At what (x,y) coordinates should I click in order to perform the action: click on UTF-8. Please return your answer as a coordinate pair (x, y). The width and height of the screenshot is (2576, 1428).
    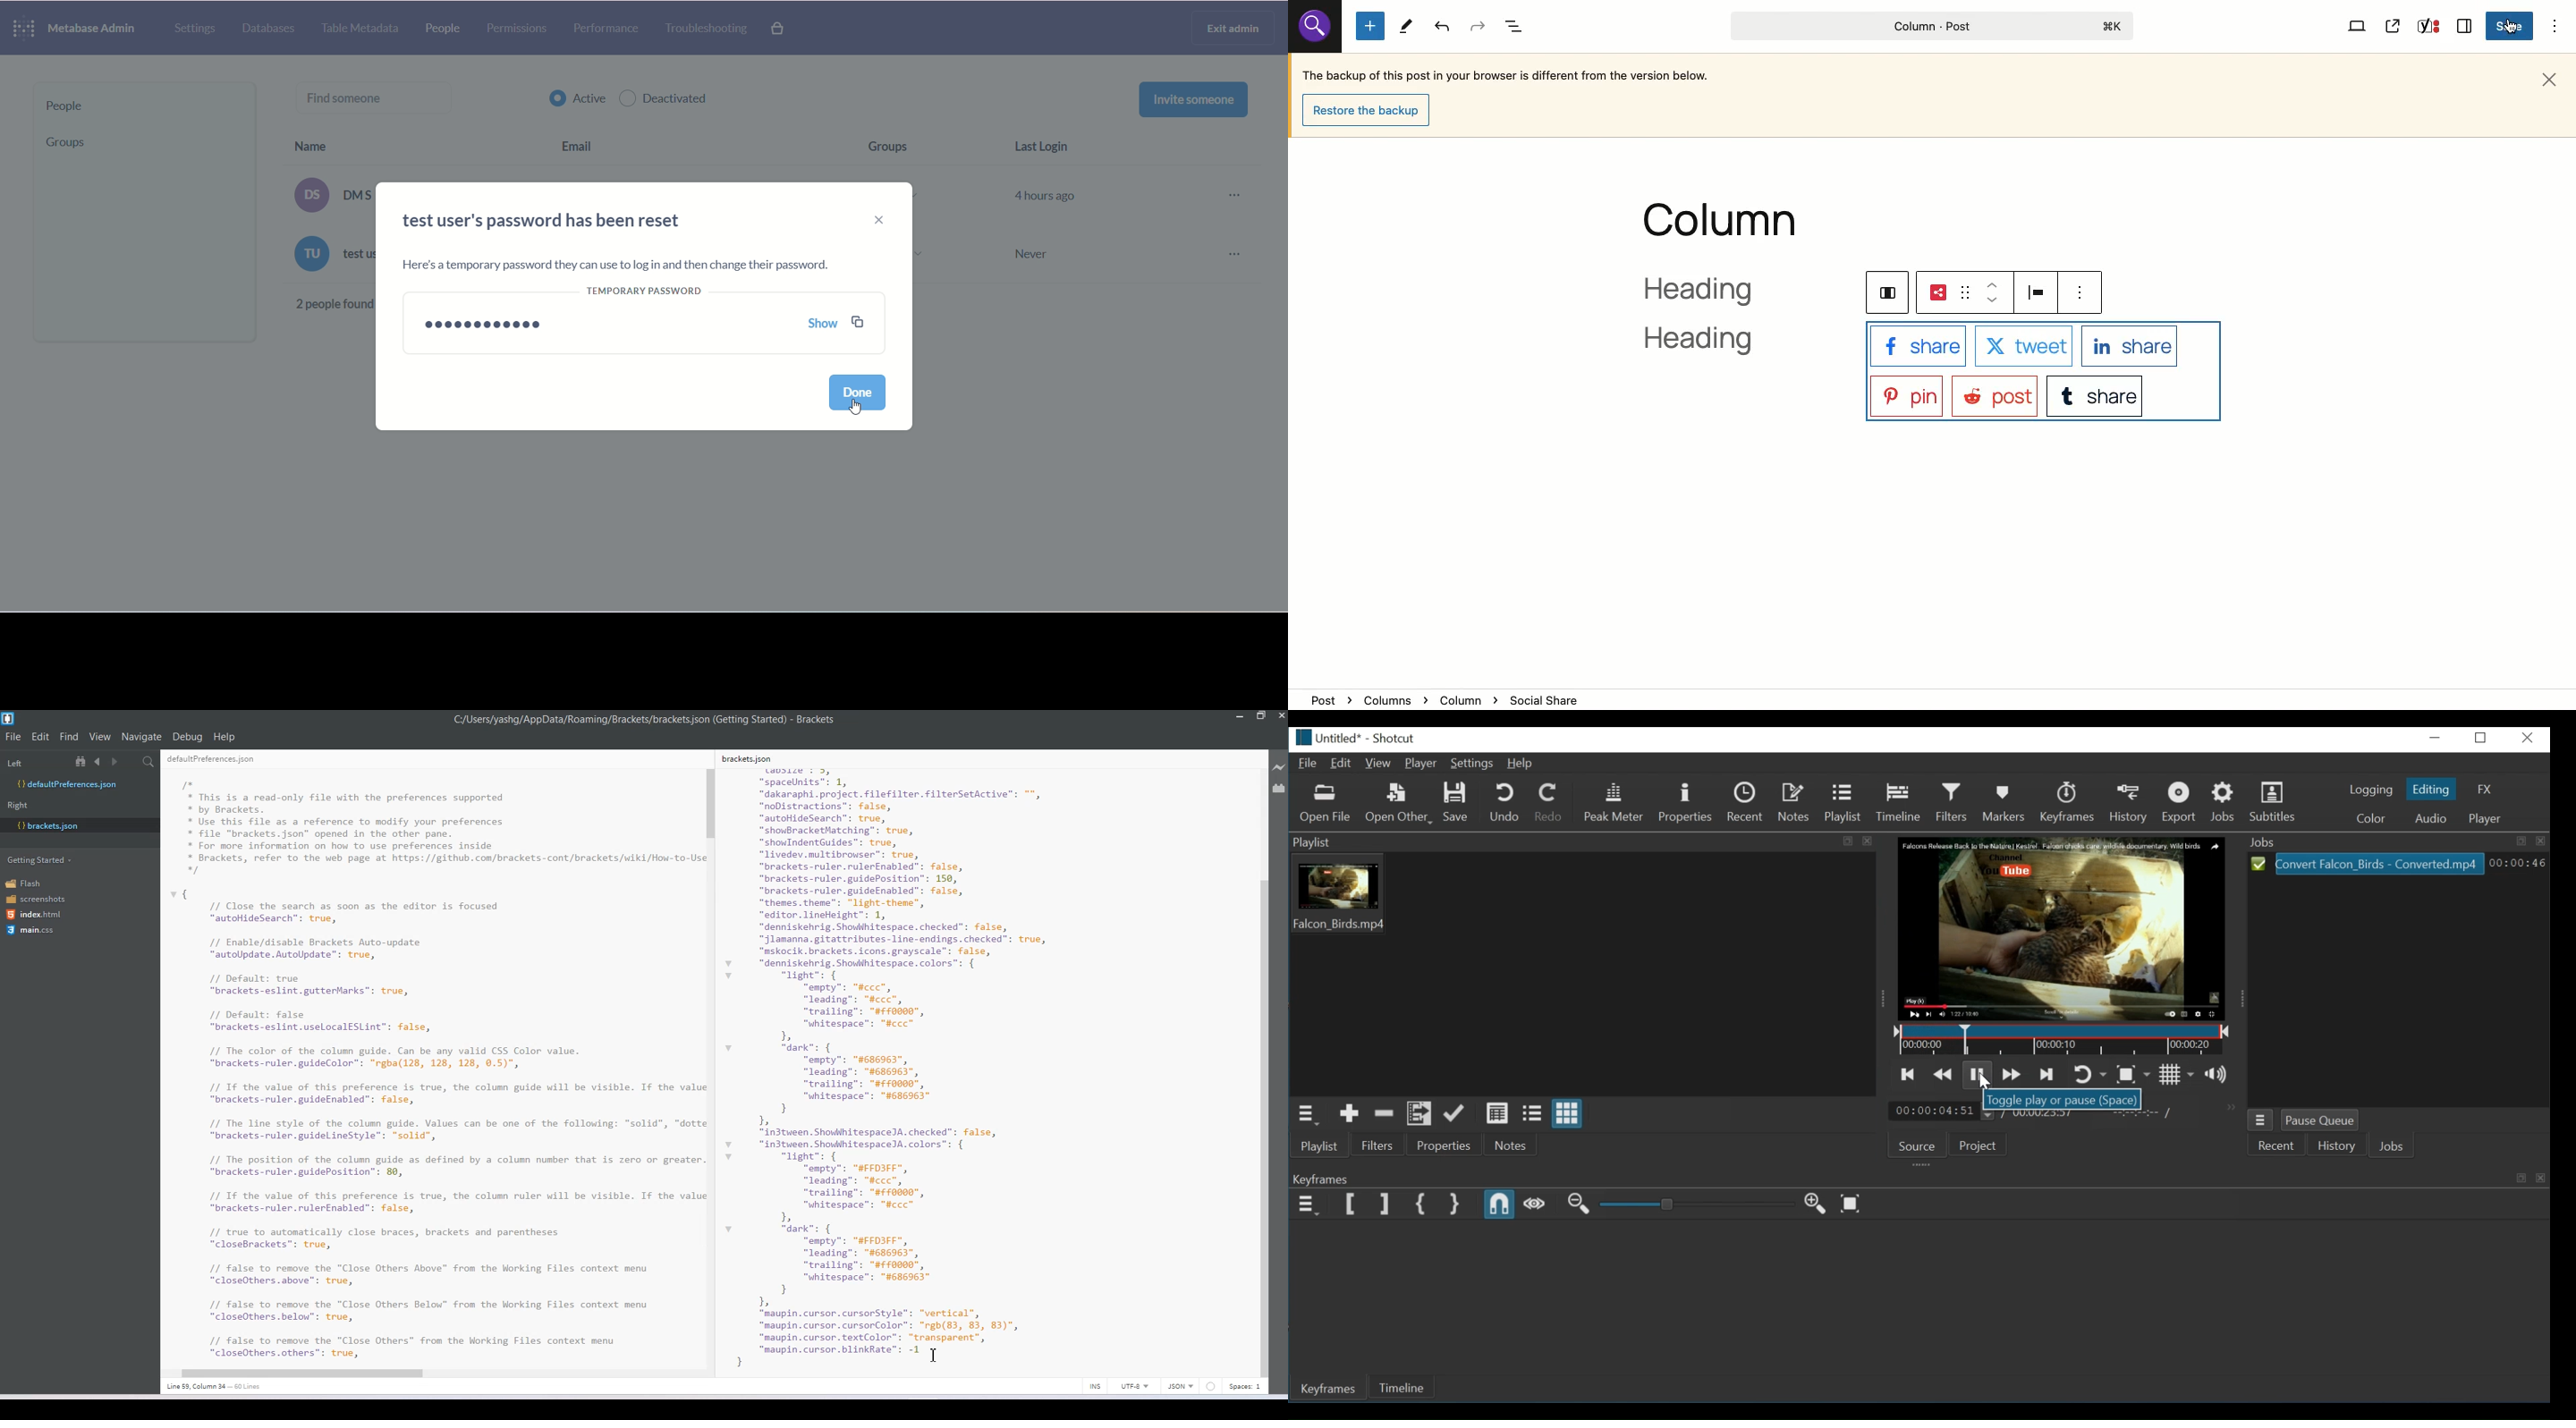
    Looking at the image, I should click on (1134, 1386).